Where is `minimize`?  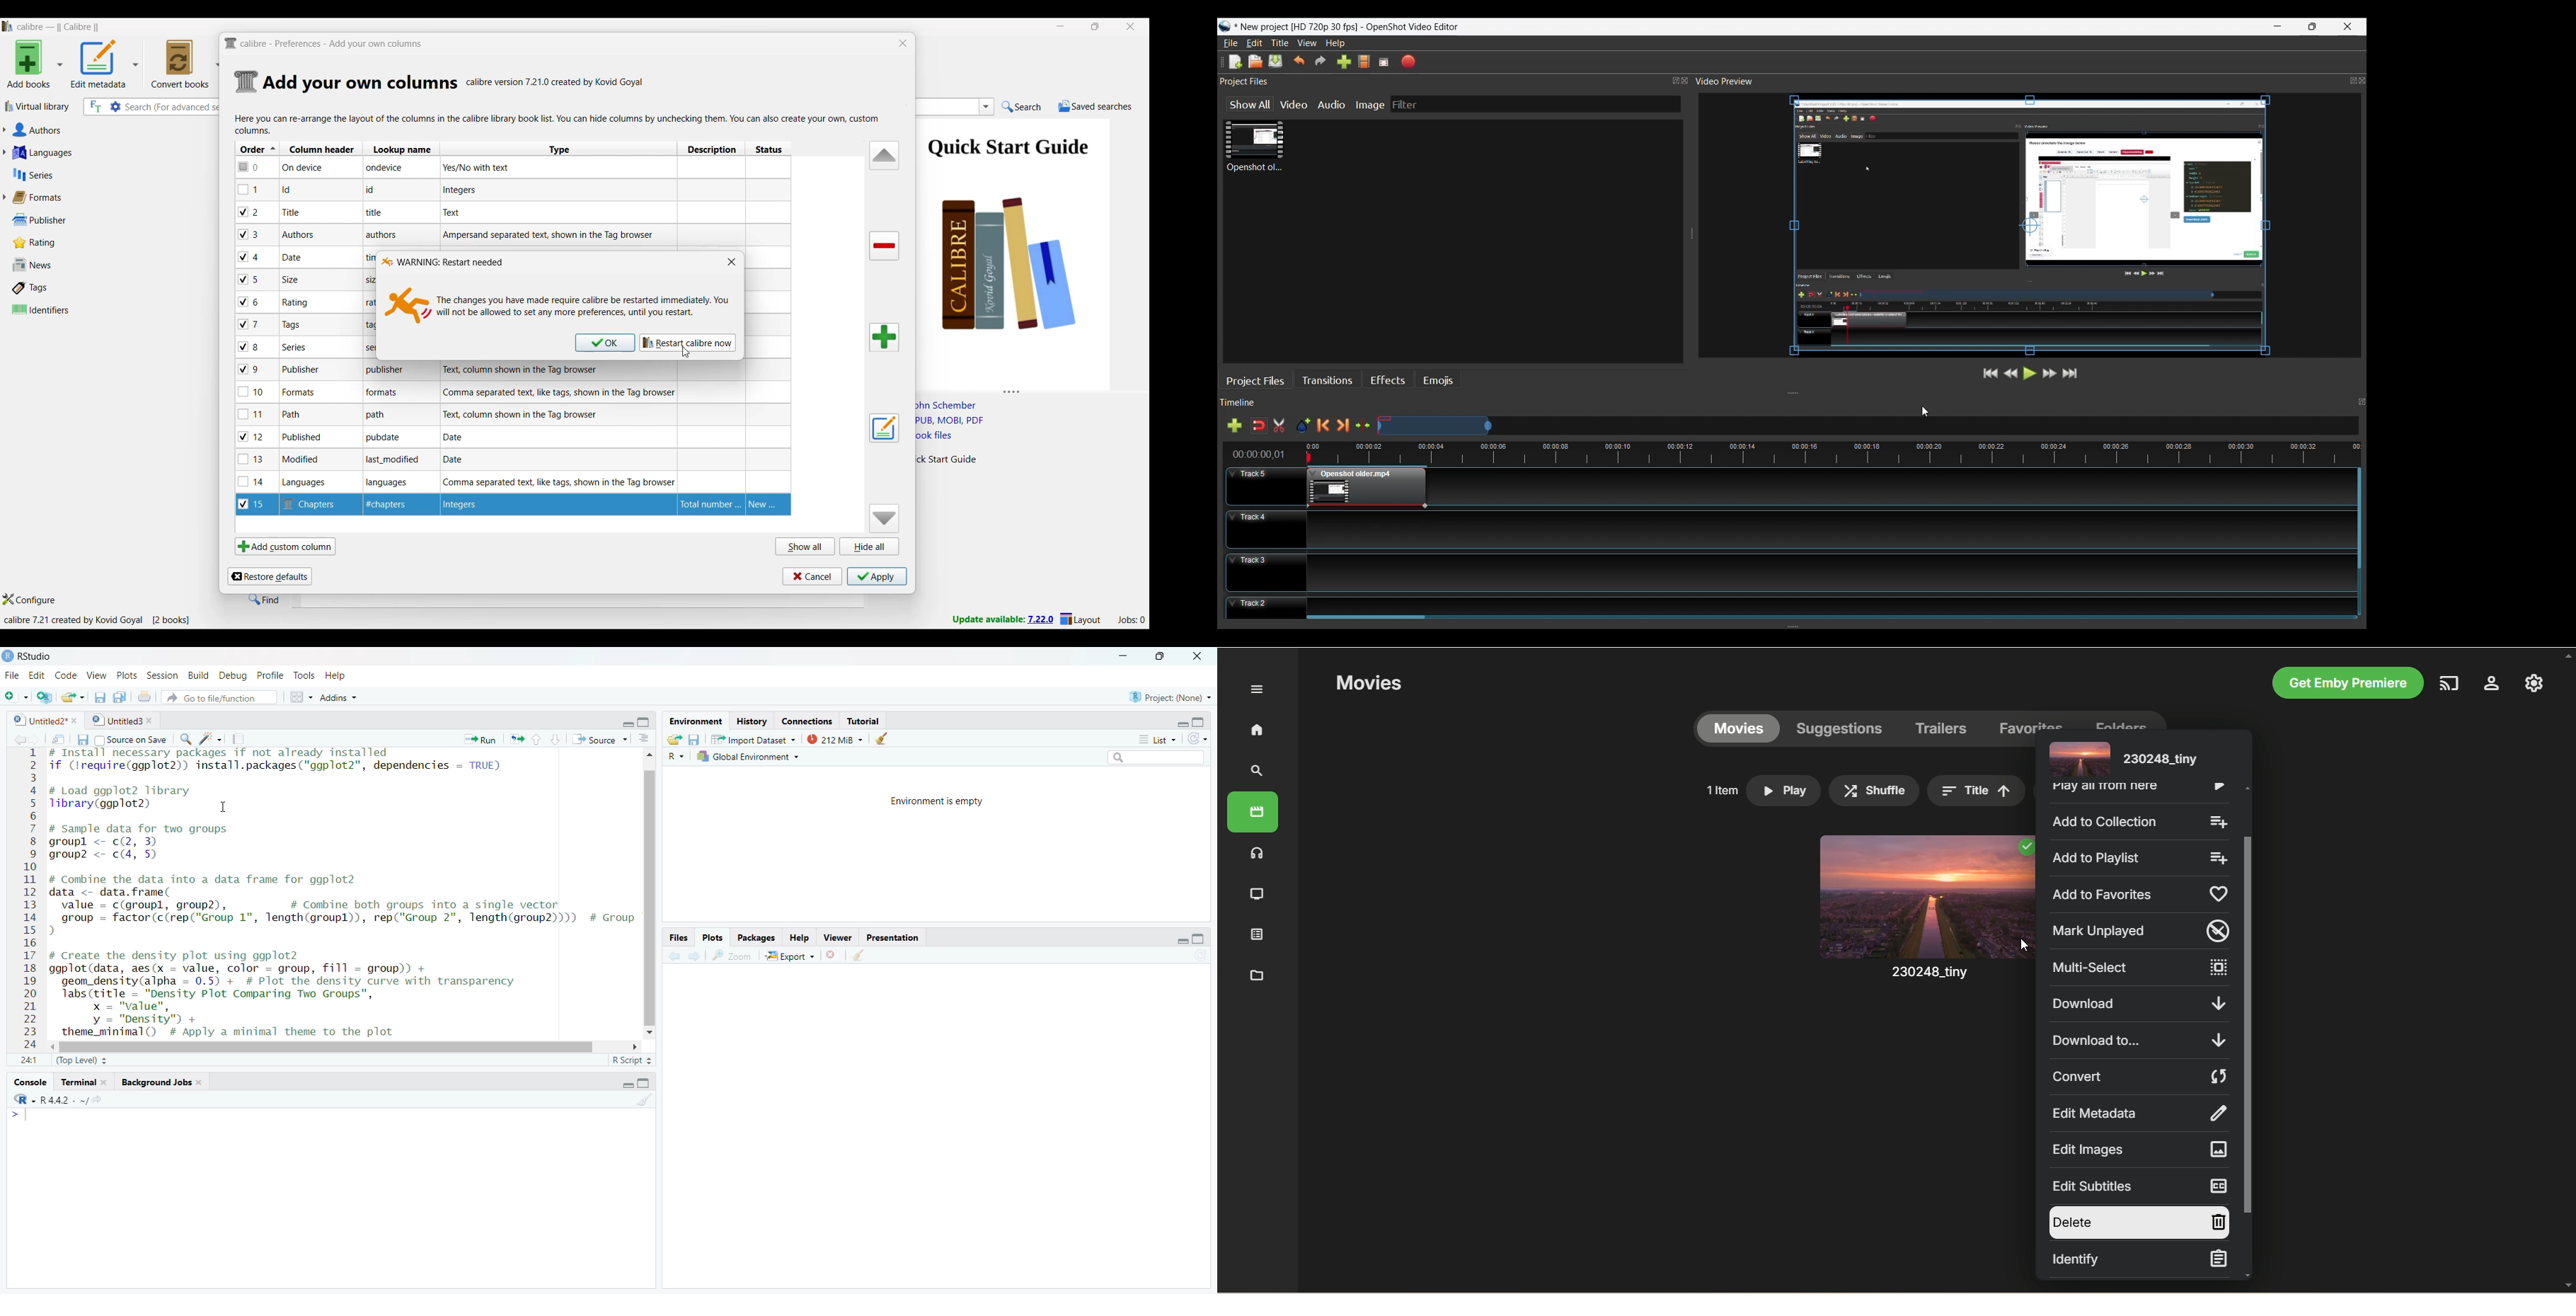
minimize is located at coordinates (1174, 722).